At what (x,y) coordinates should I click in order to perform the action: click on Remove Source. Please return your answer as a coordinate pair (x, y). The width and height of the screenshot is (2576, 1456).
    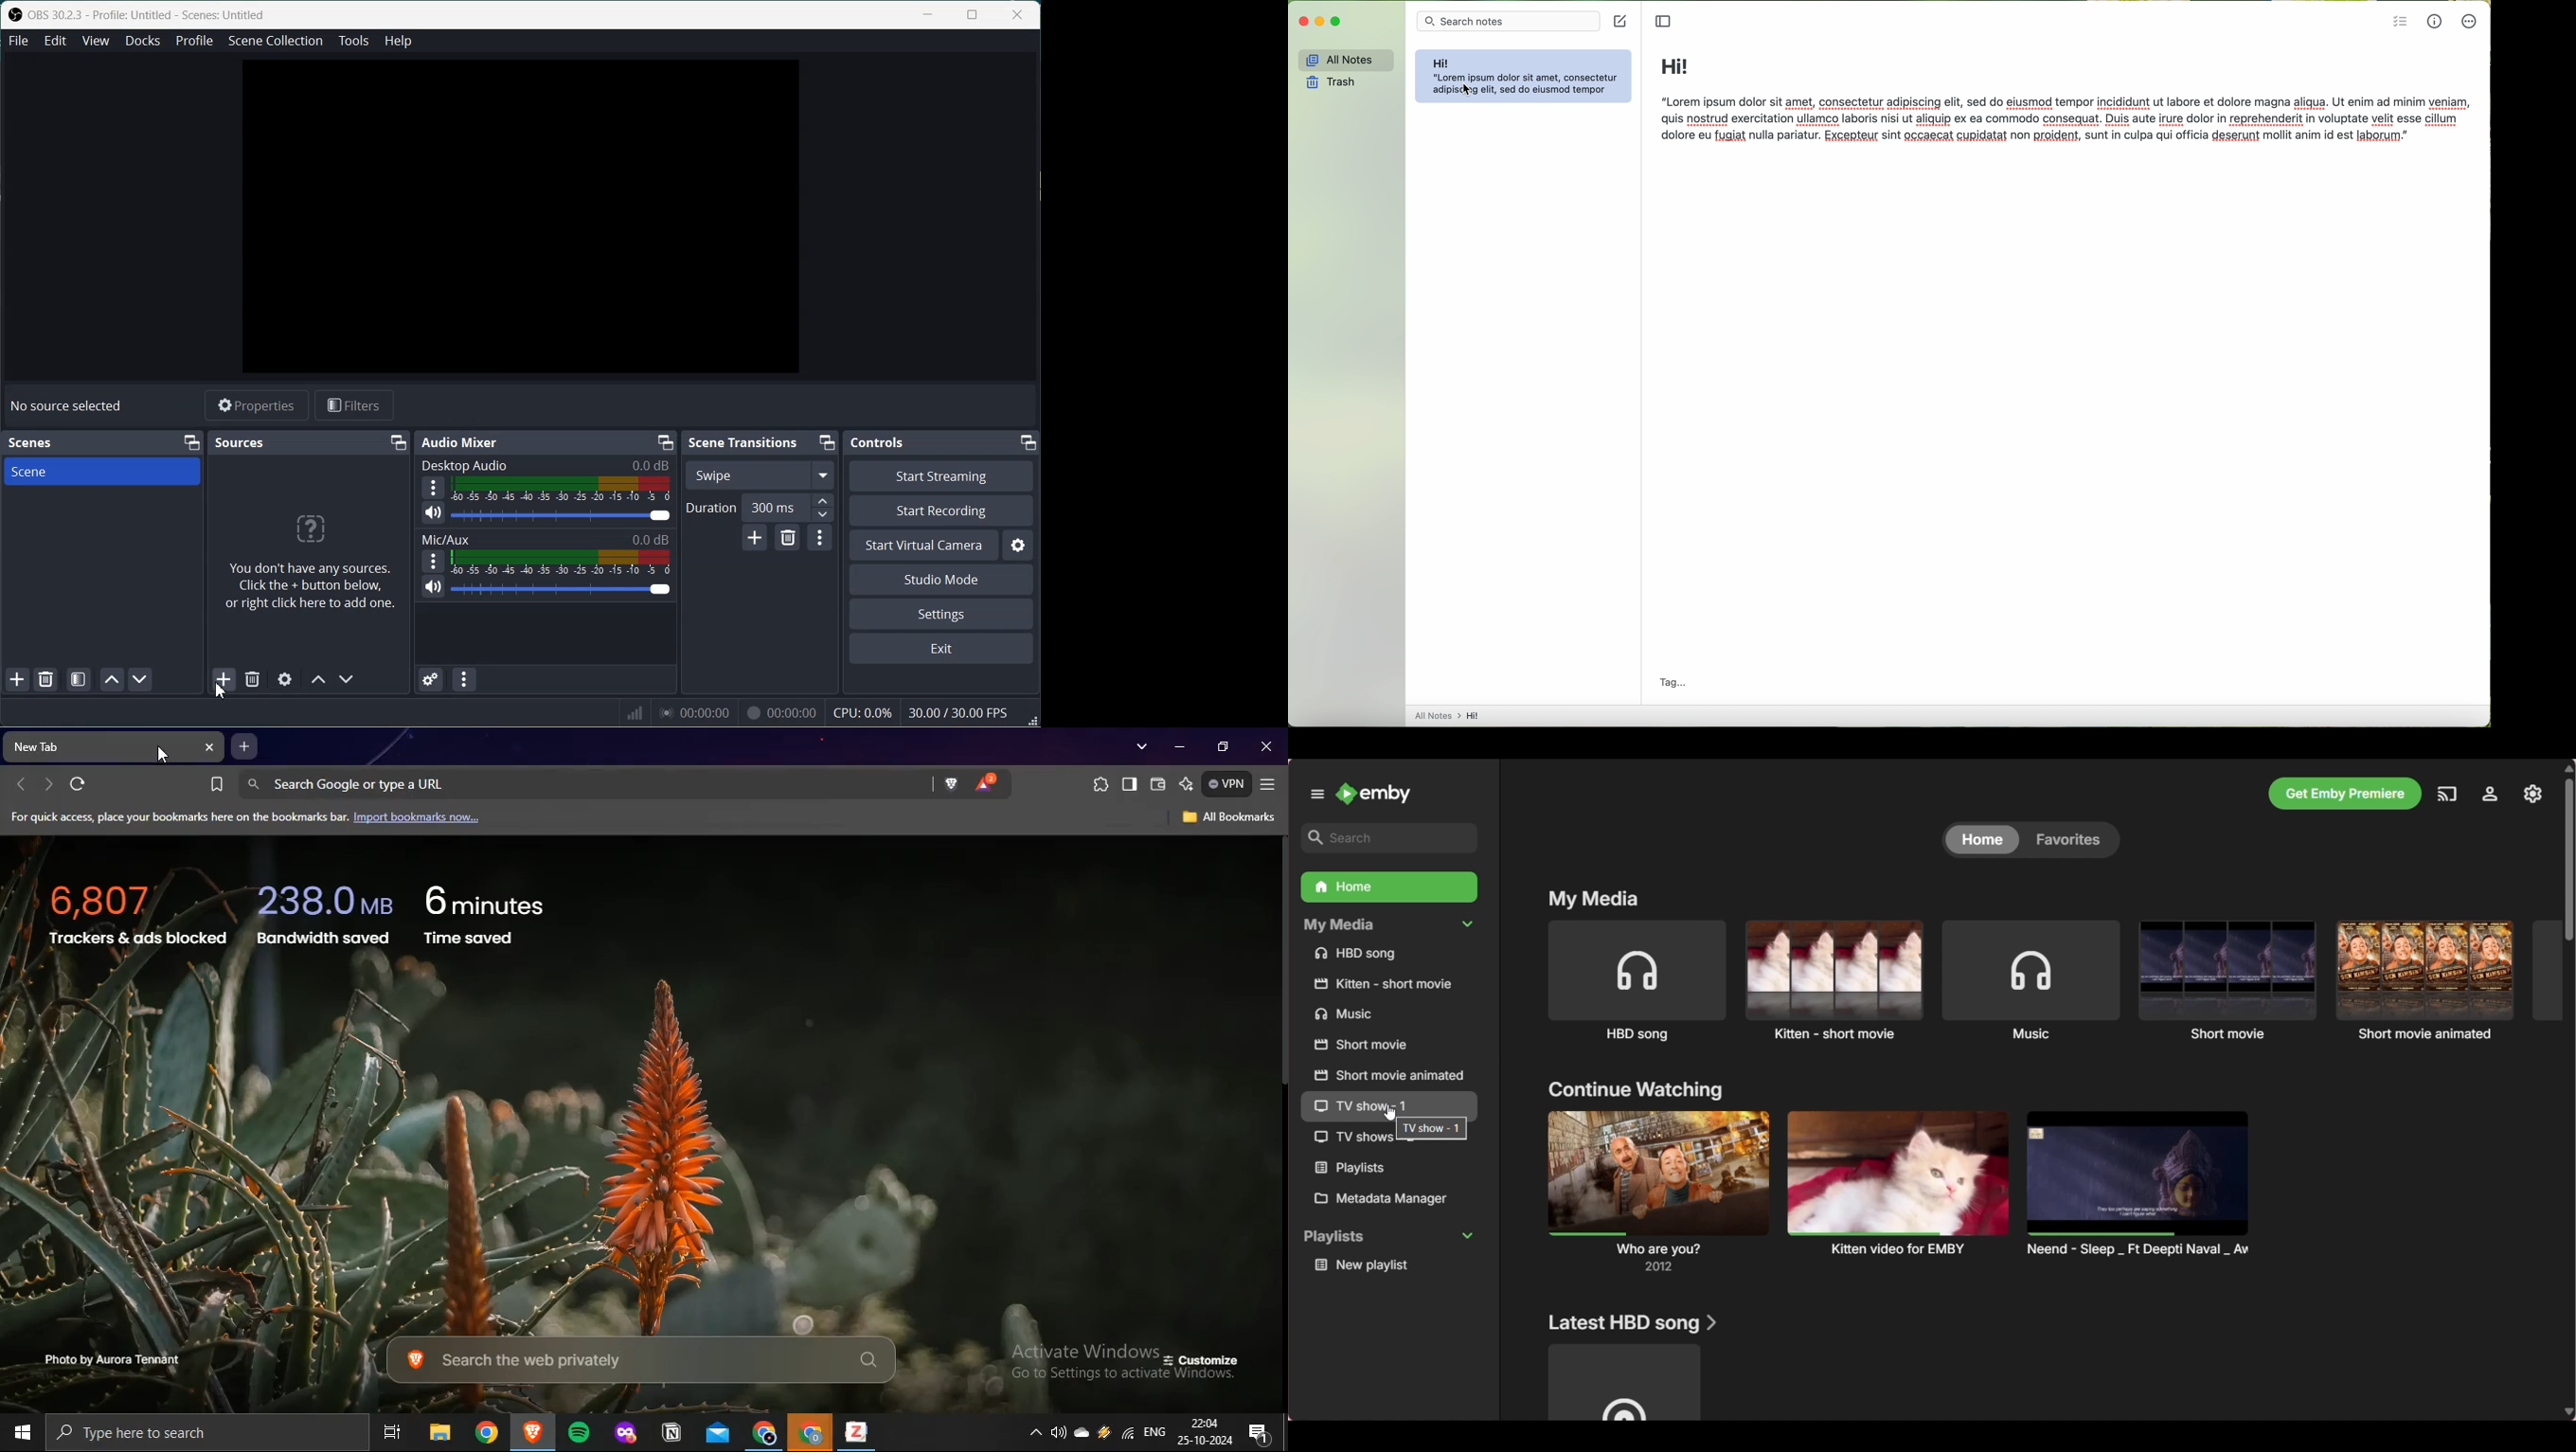
    Looking at the image, I should click on (254, 679).